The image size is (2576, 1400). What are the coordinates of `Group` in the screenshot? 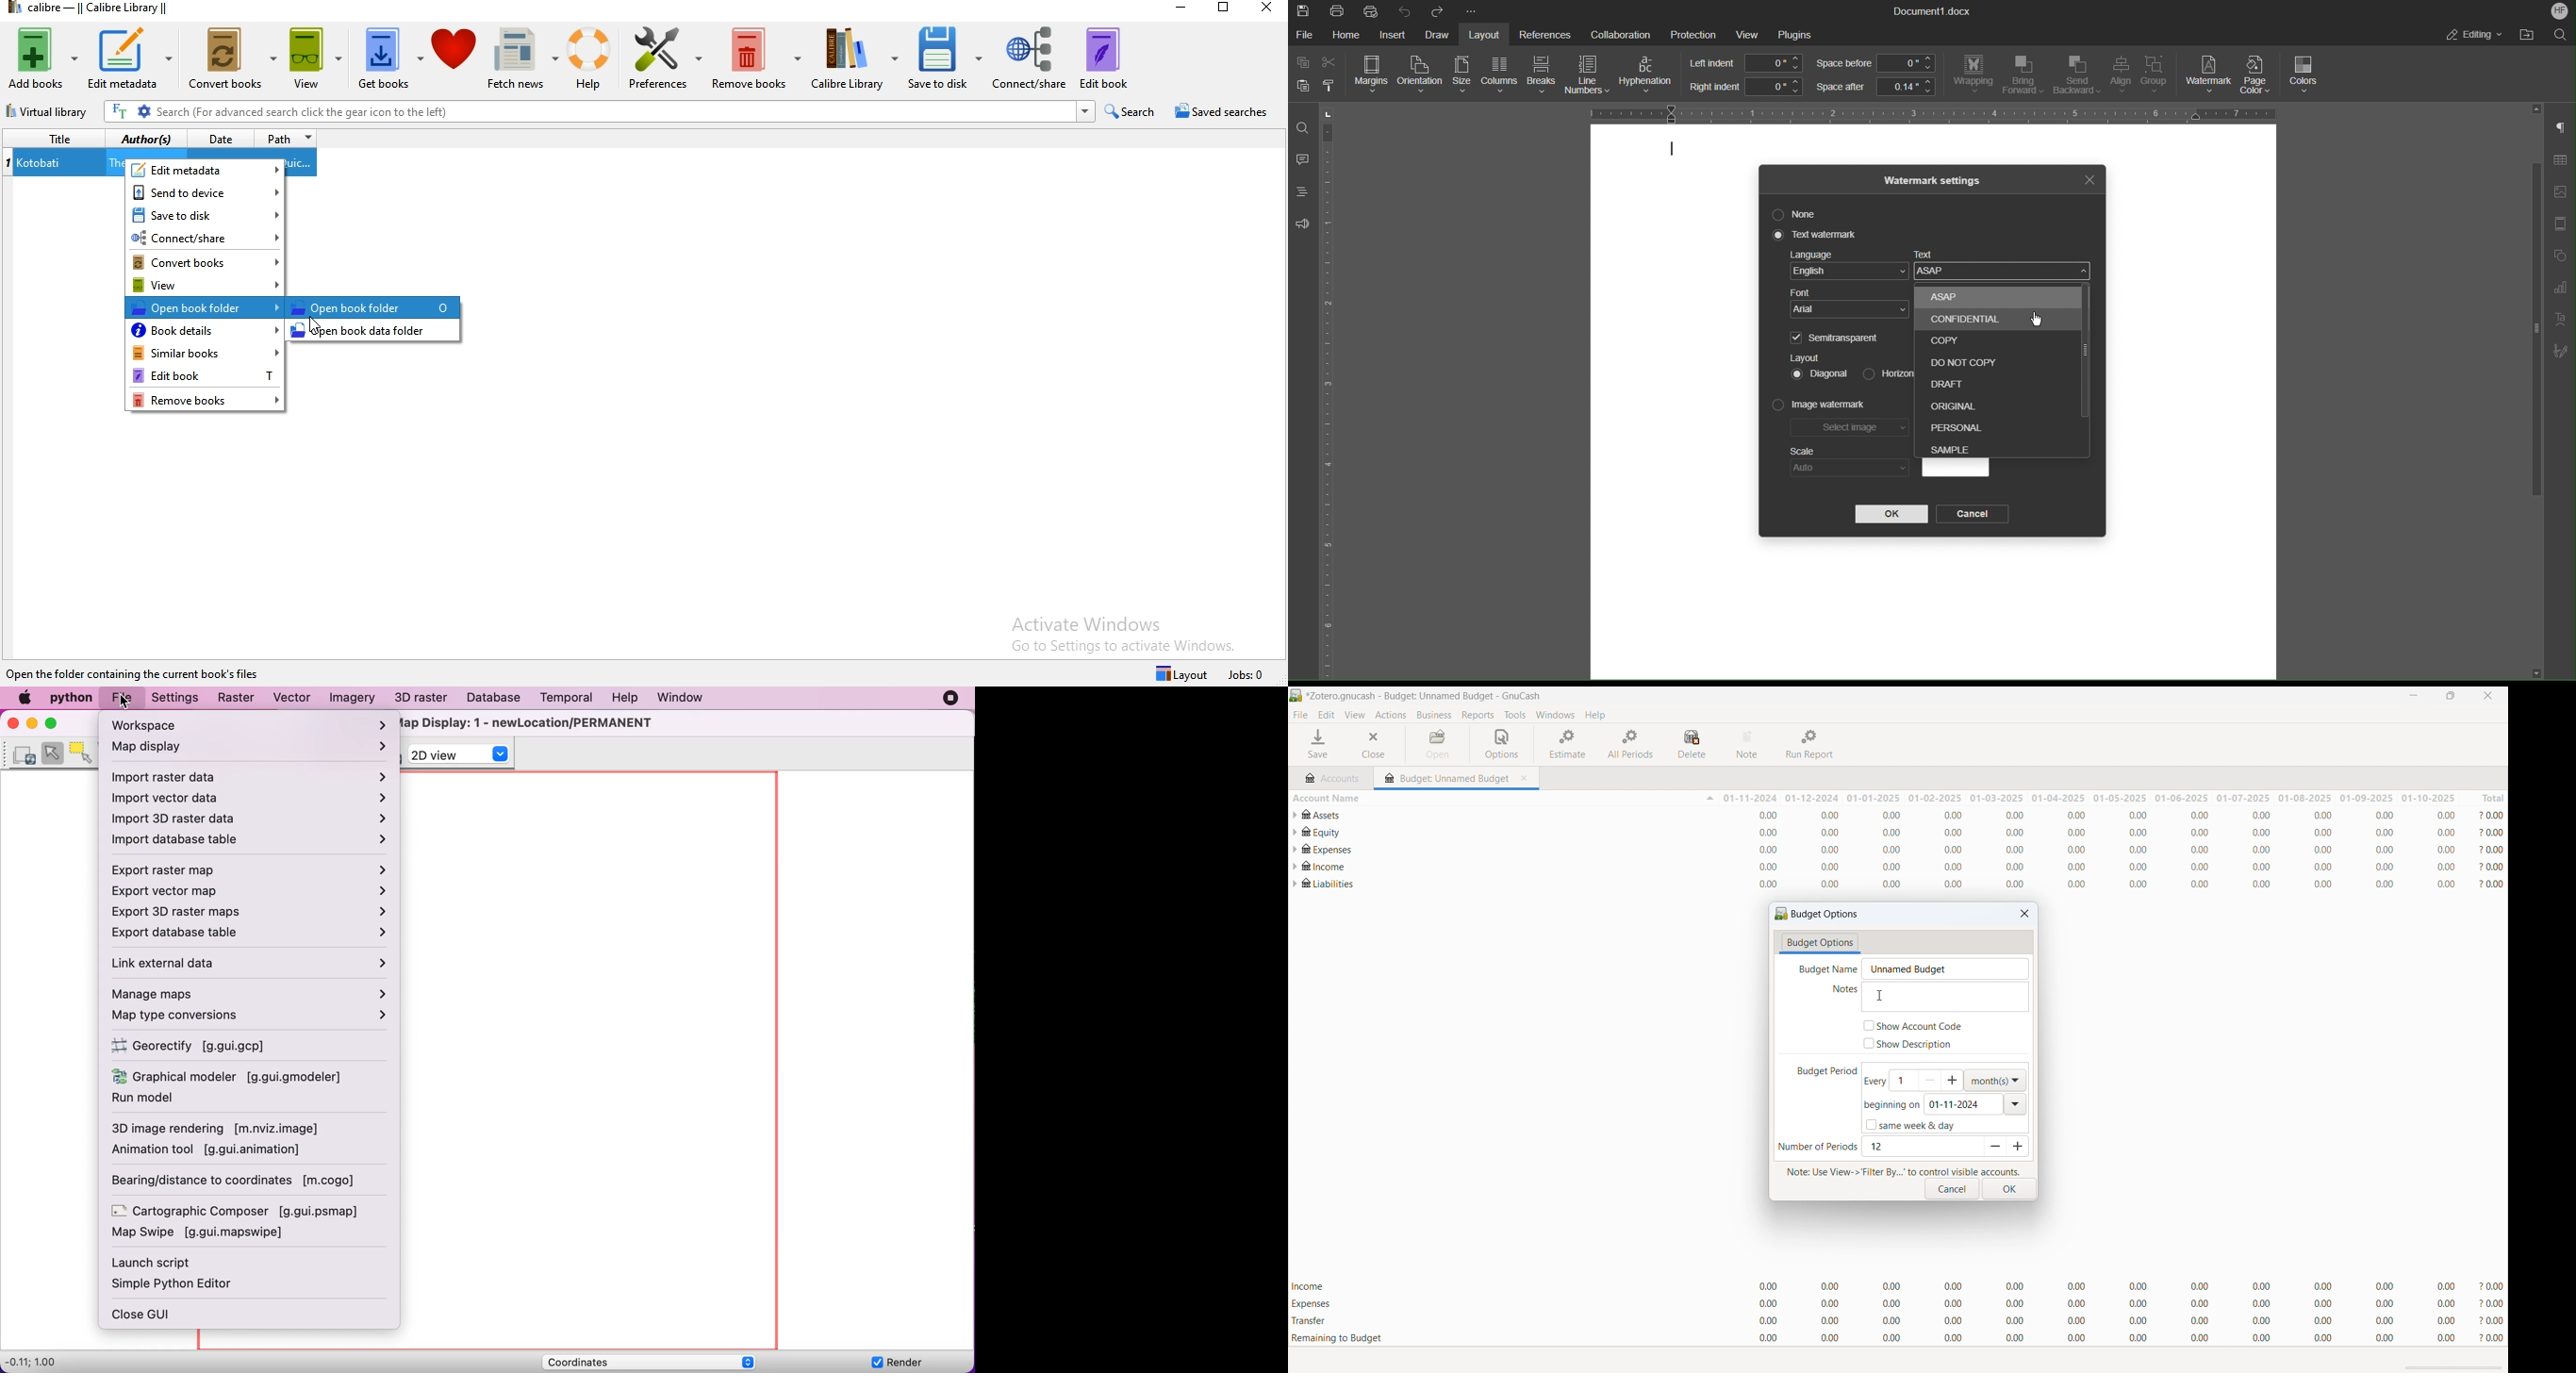 It's located at (2159, 77).